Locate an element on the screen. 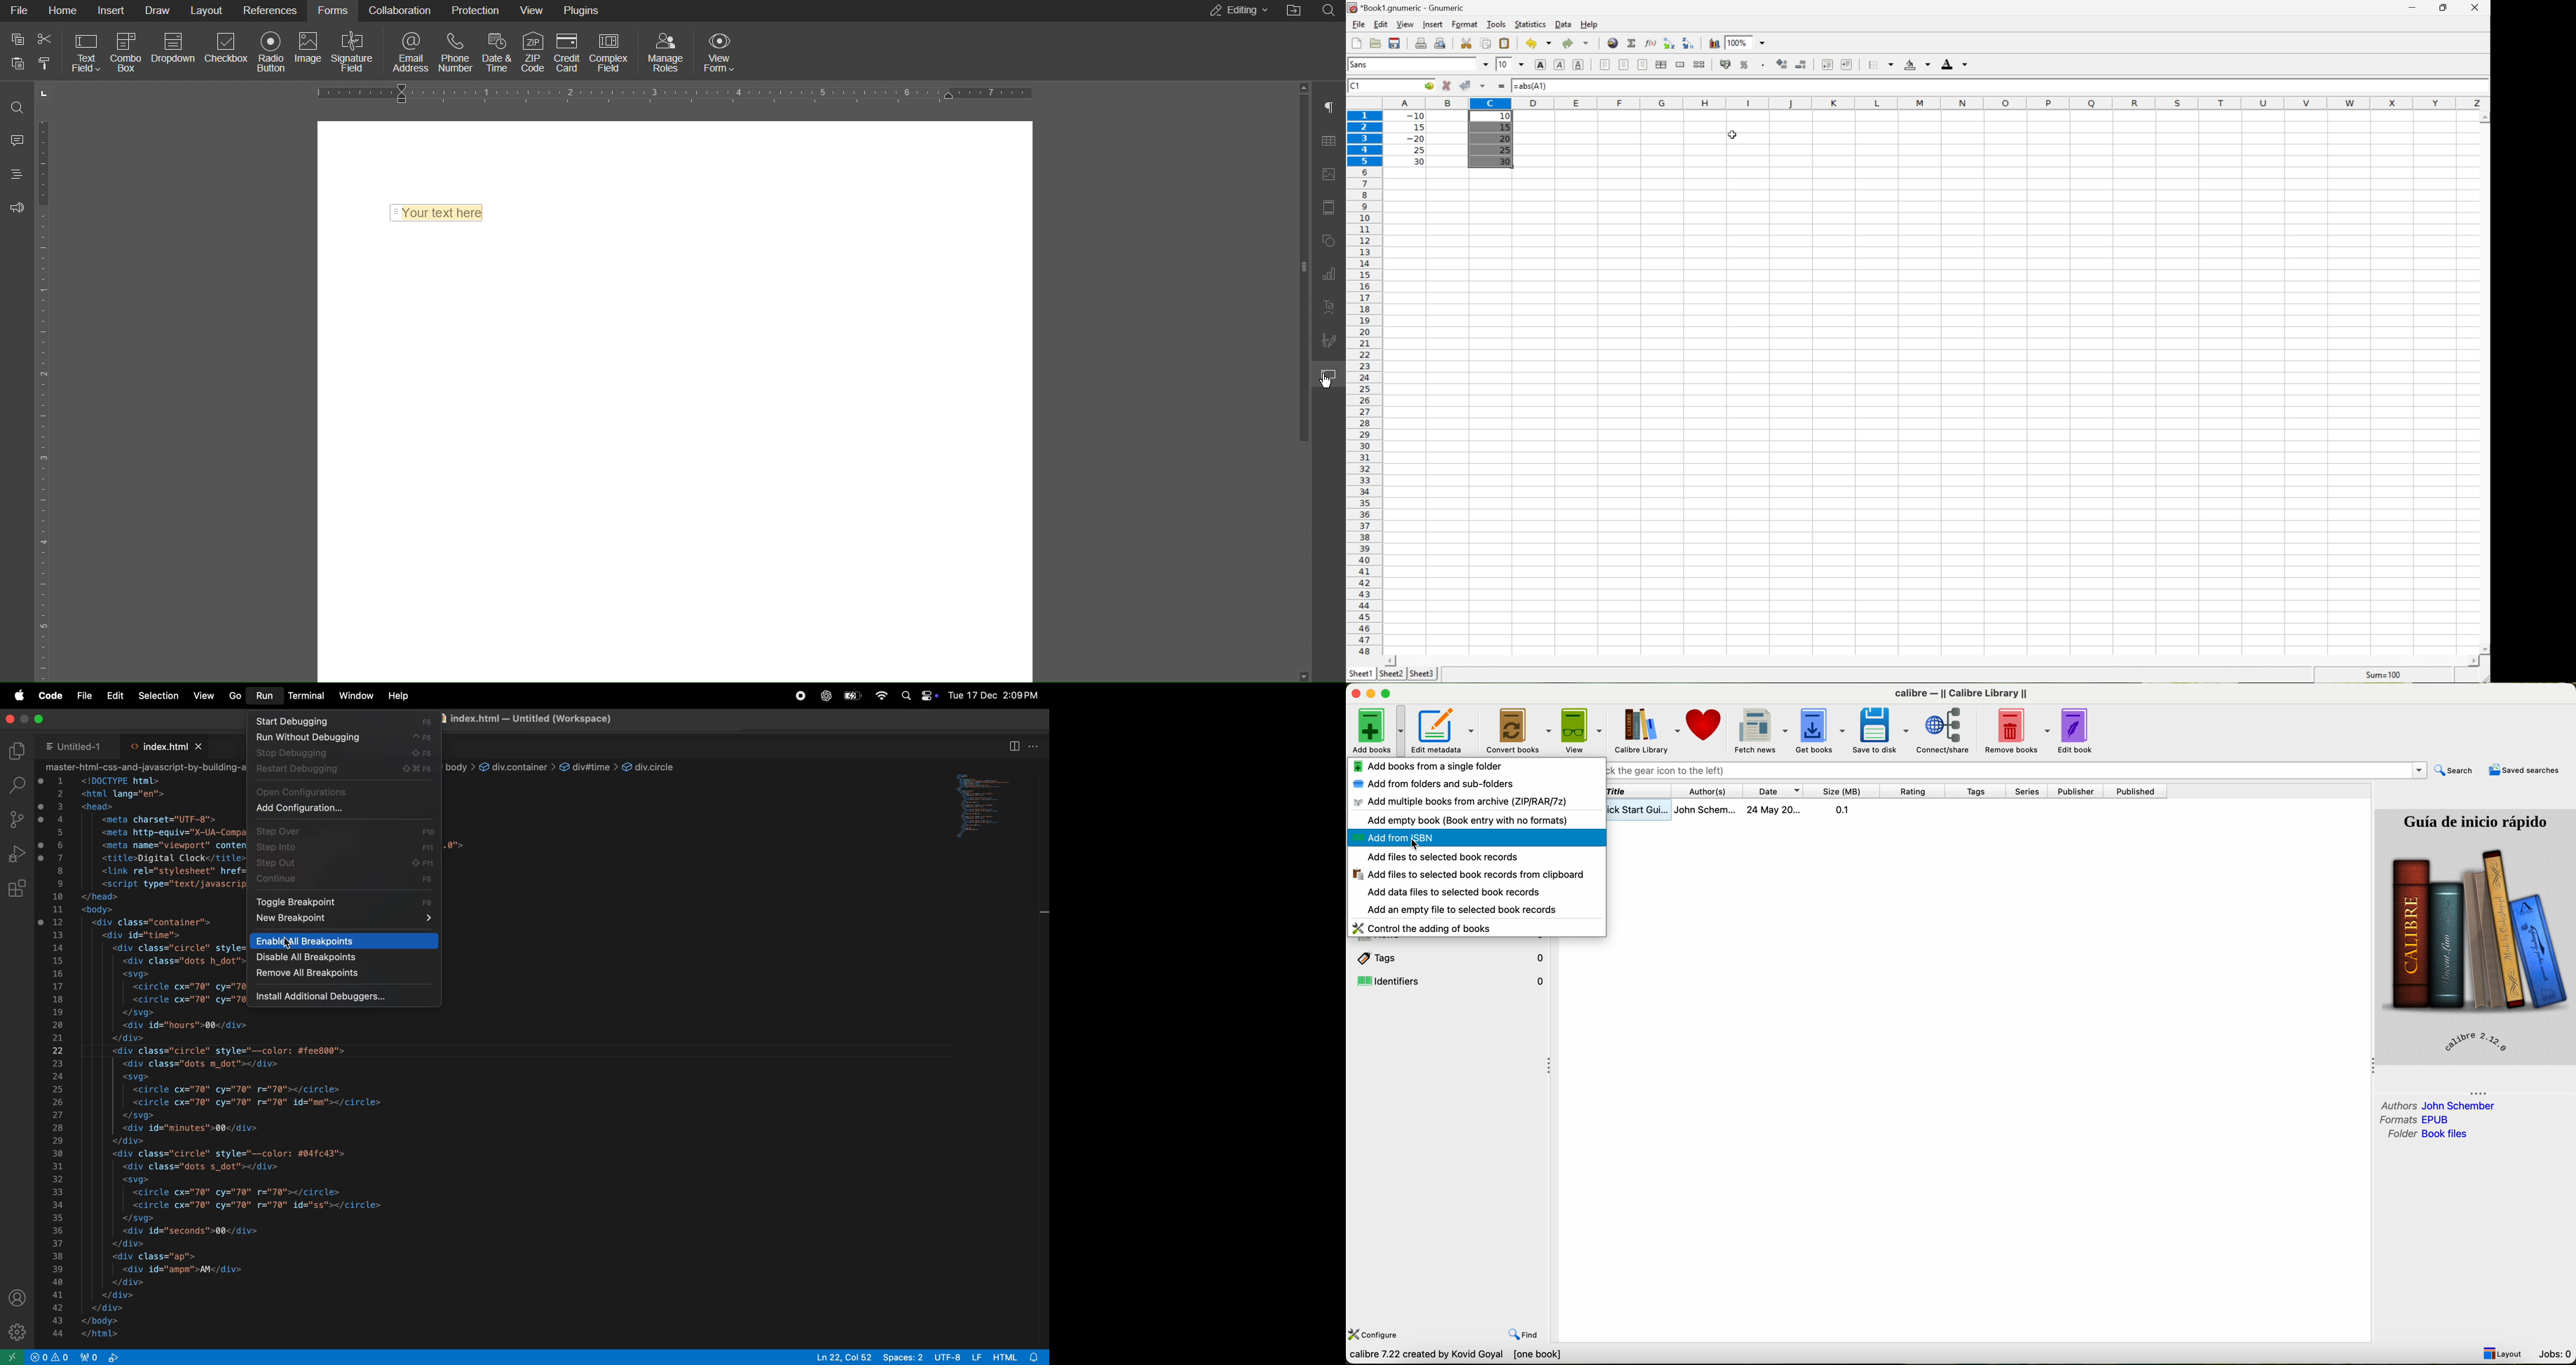 This screenshot has width=2576, height=1372. center horizontally across the selection is located at coordinates (1662, 65).